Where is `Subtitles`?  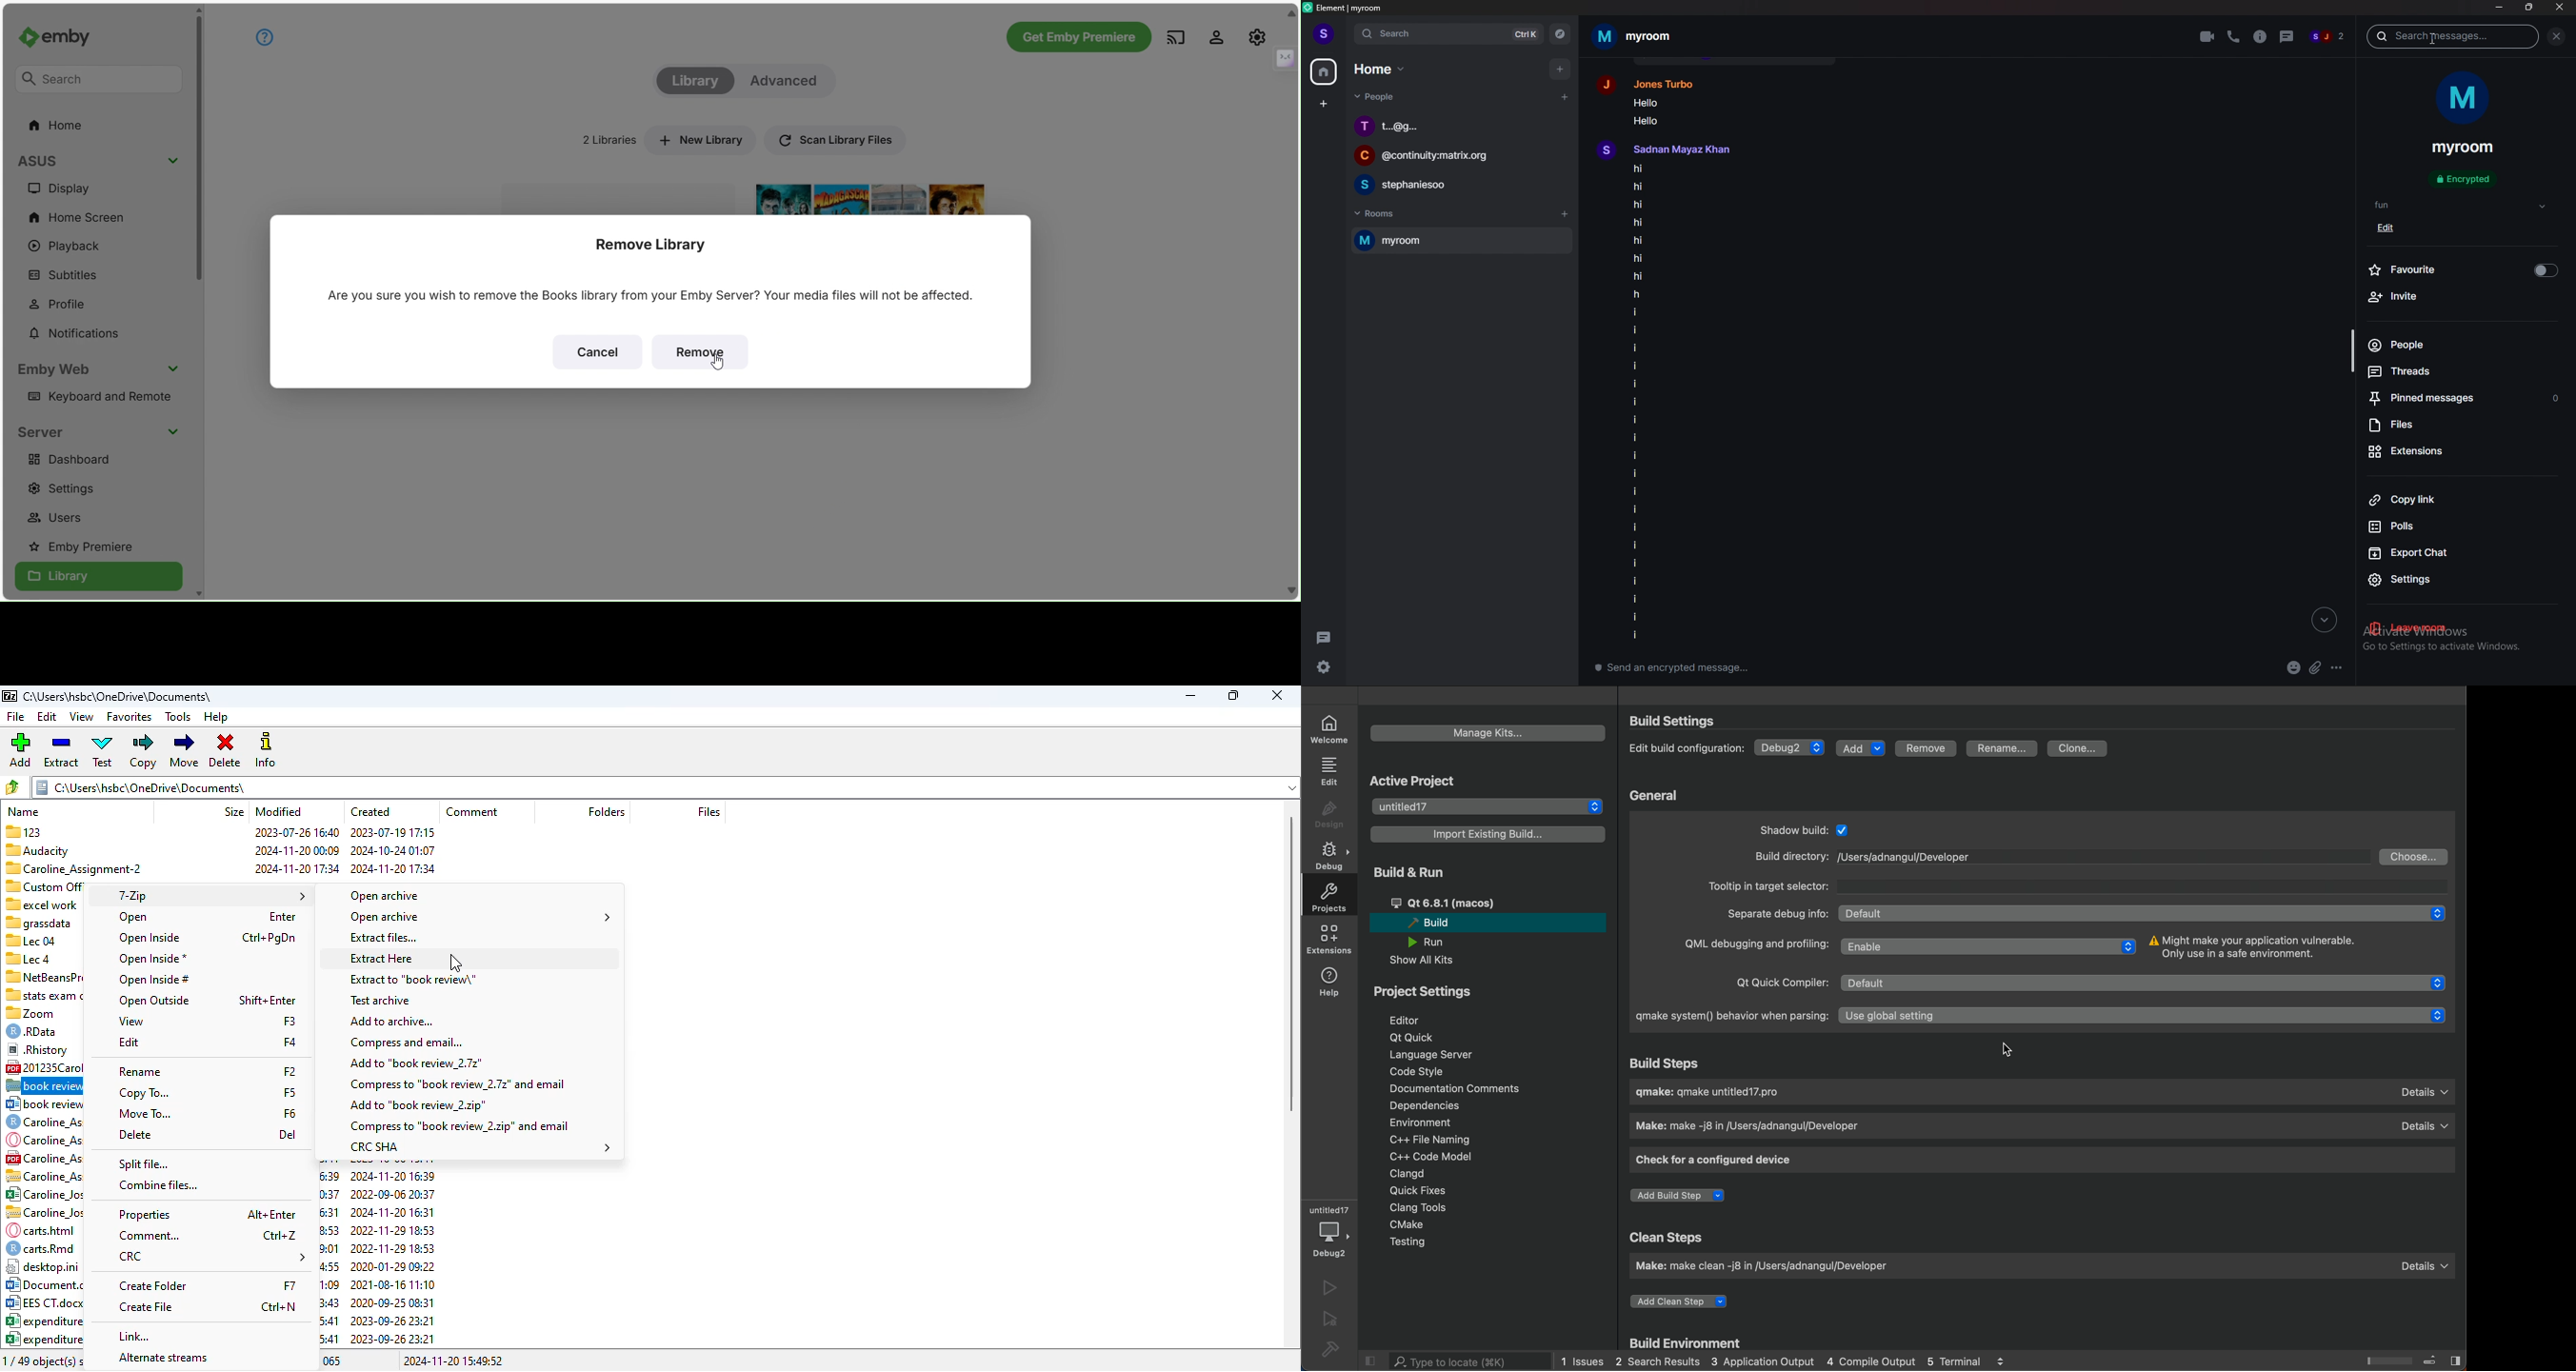 Subtitles is located at coordinates (68, 276).